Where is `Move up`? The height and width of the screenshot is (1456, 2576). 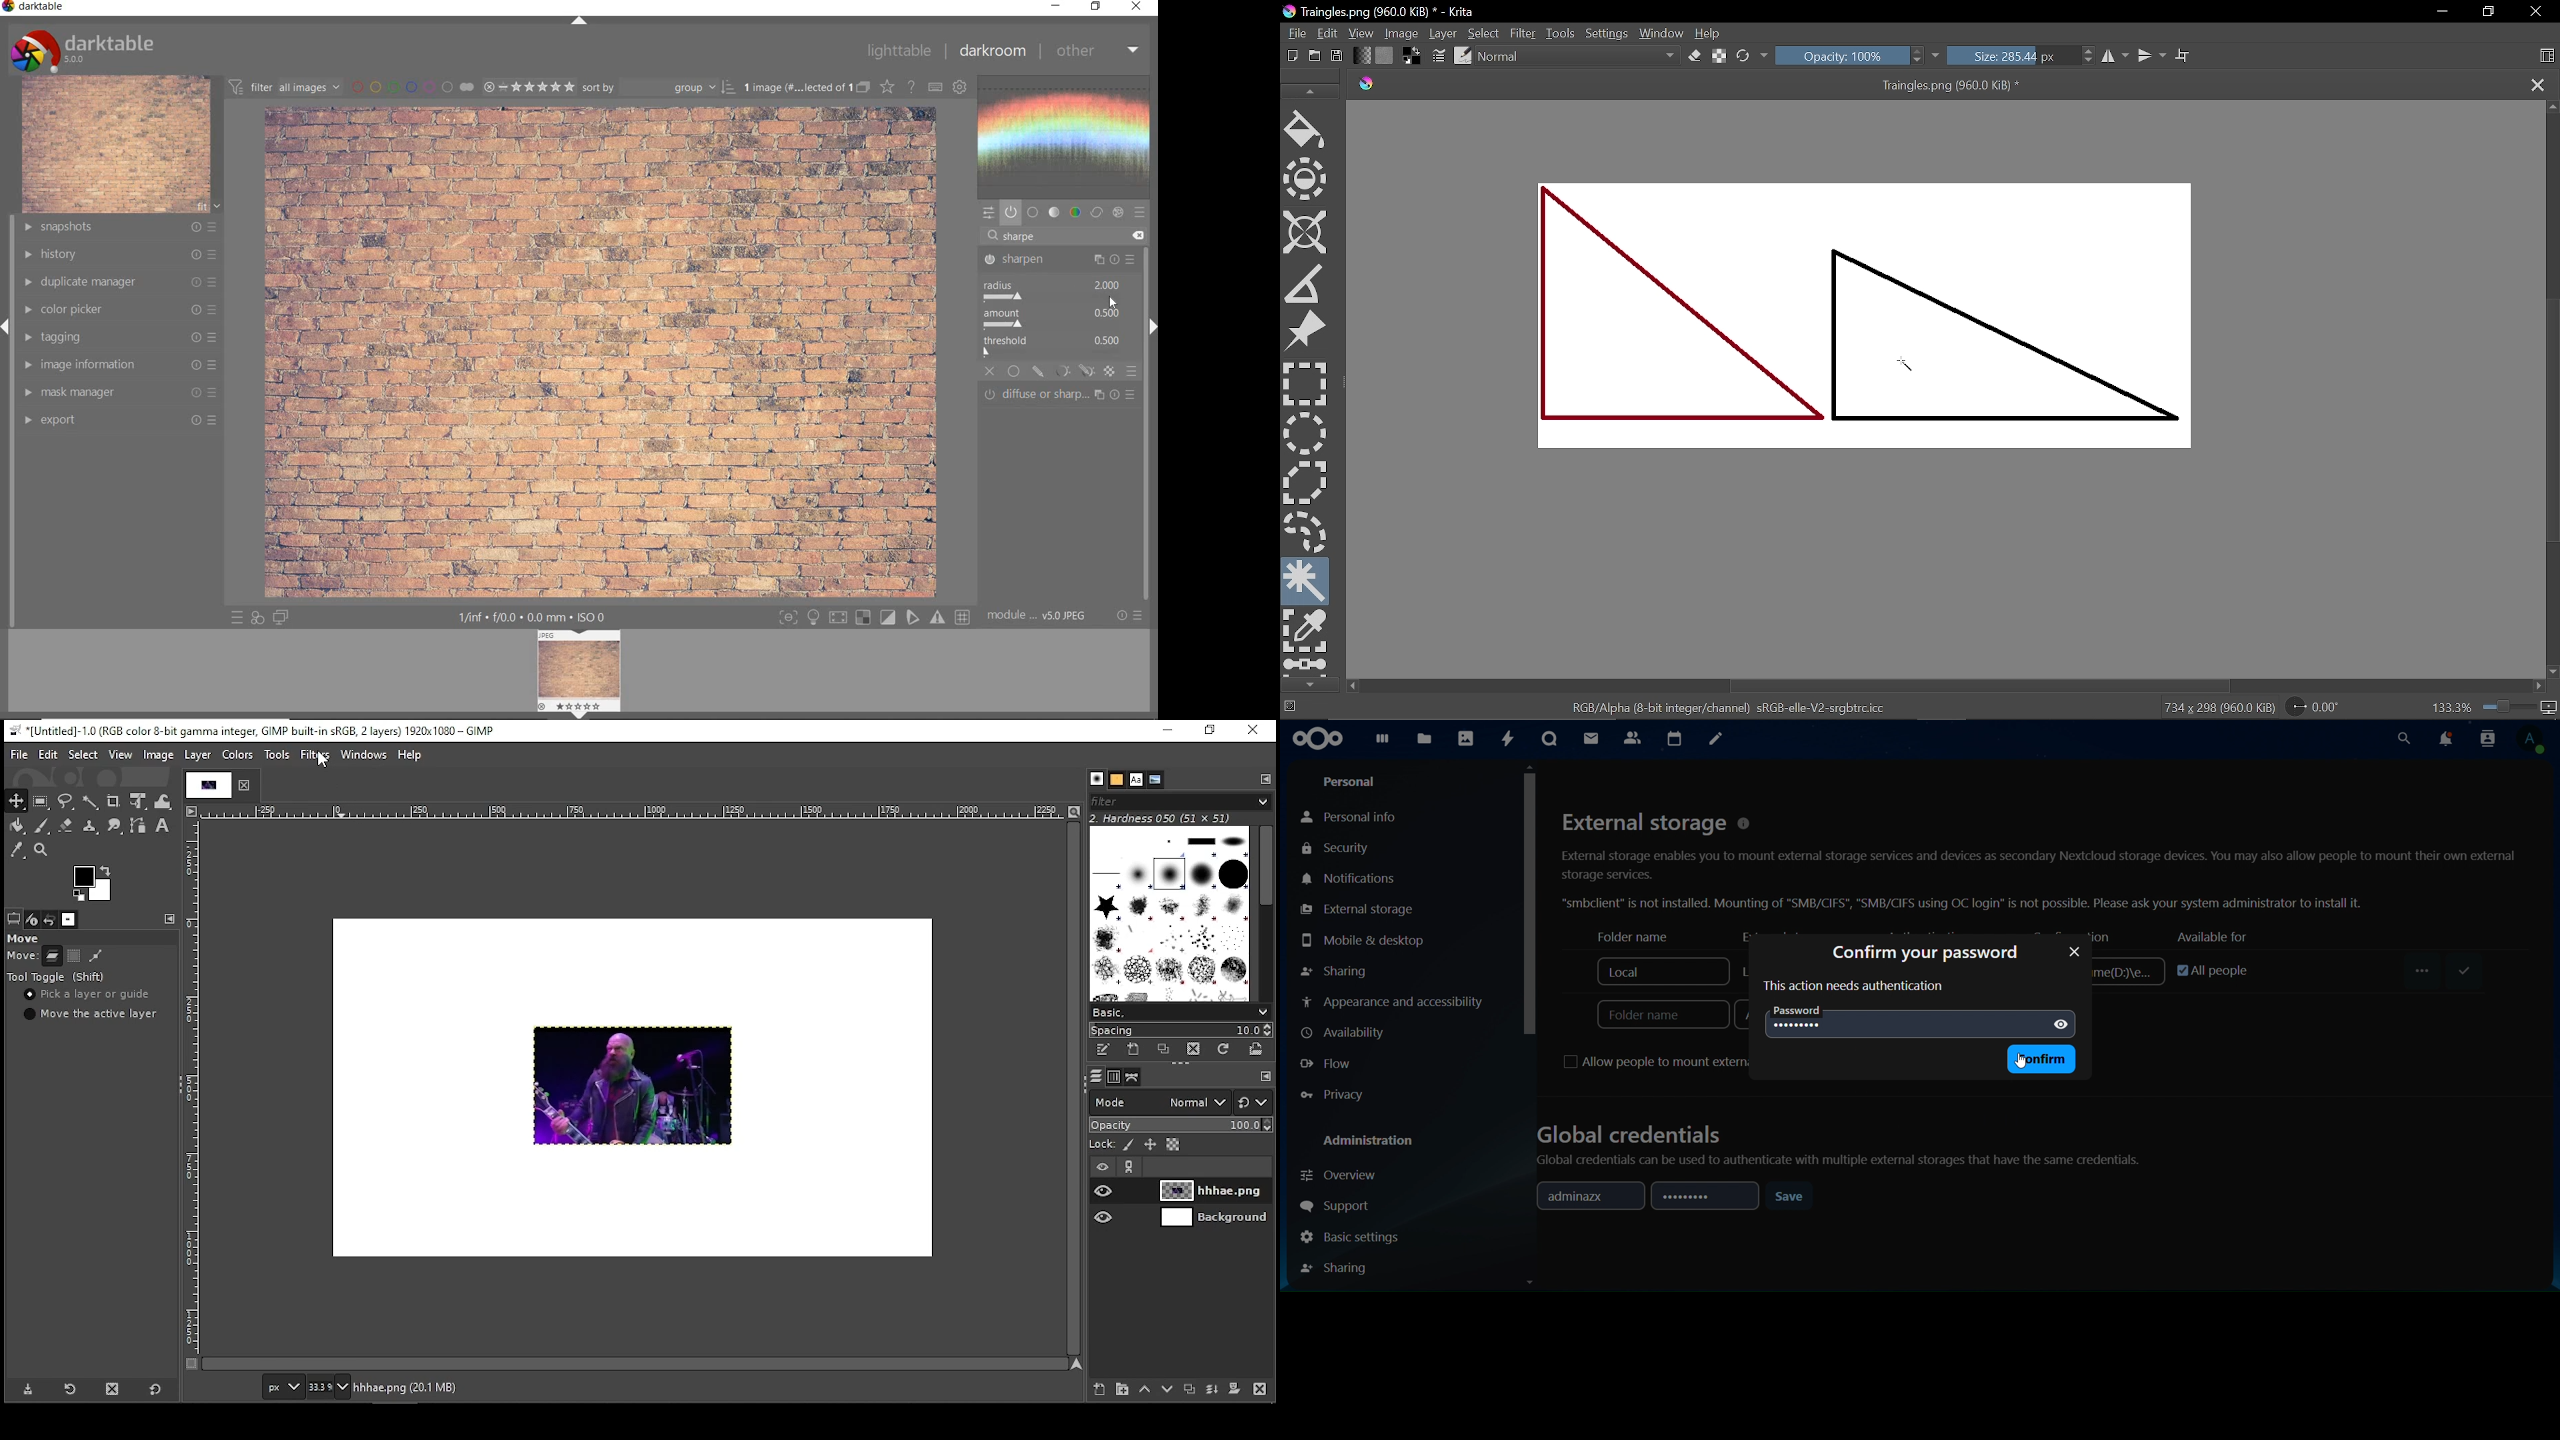
Move up is located at coordinates (2552, 108).